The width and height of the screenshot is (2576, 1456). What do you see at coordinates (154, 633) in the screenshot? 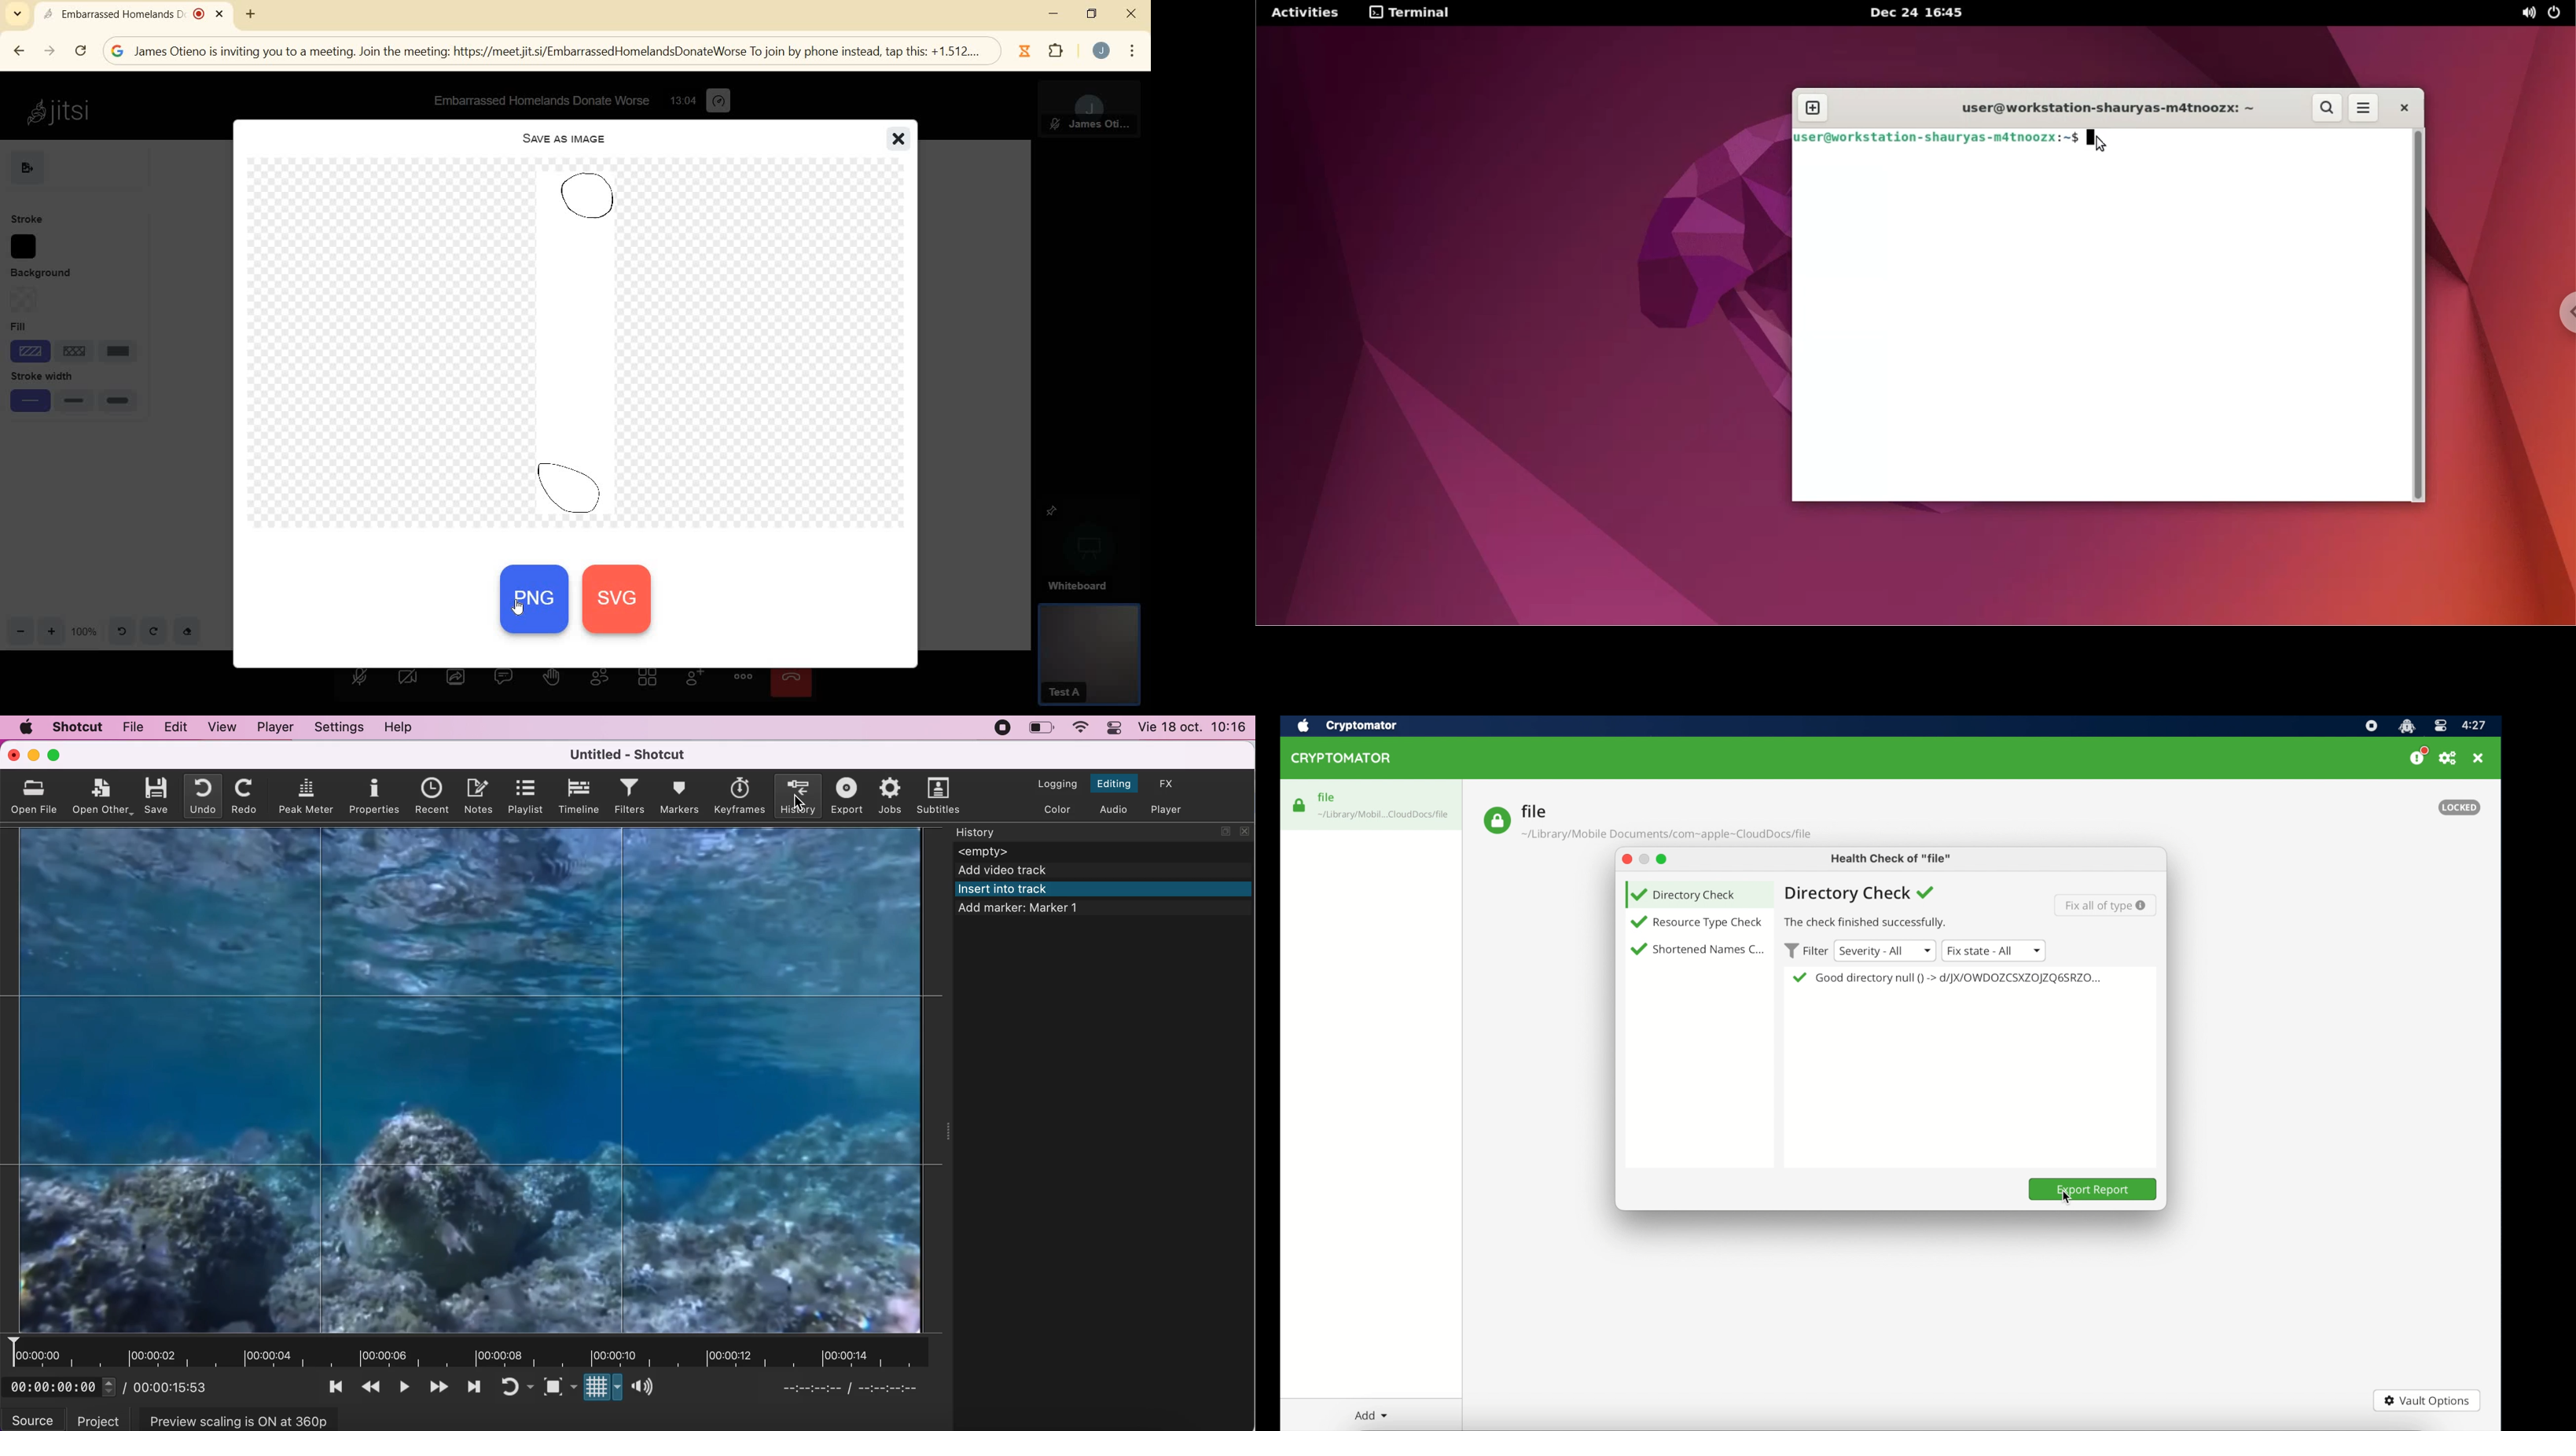
I see `redo` at bounding box center [154, 633].